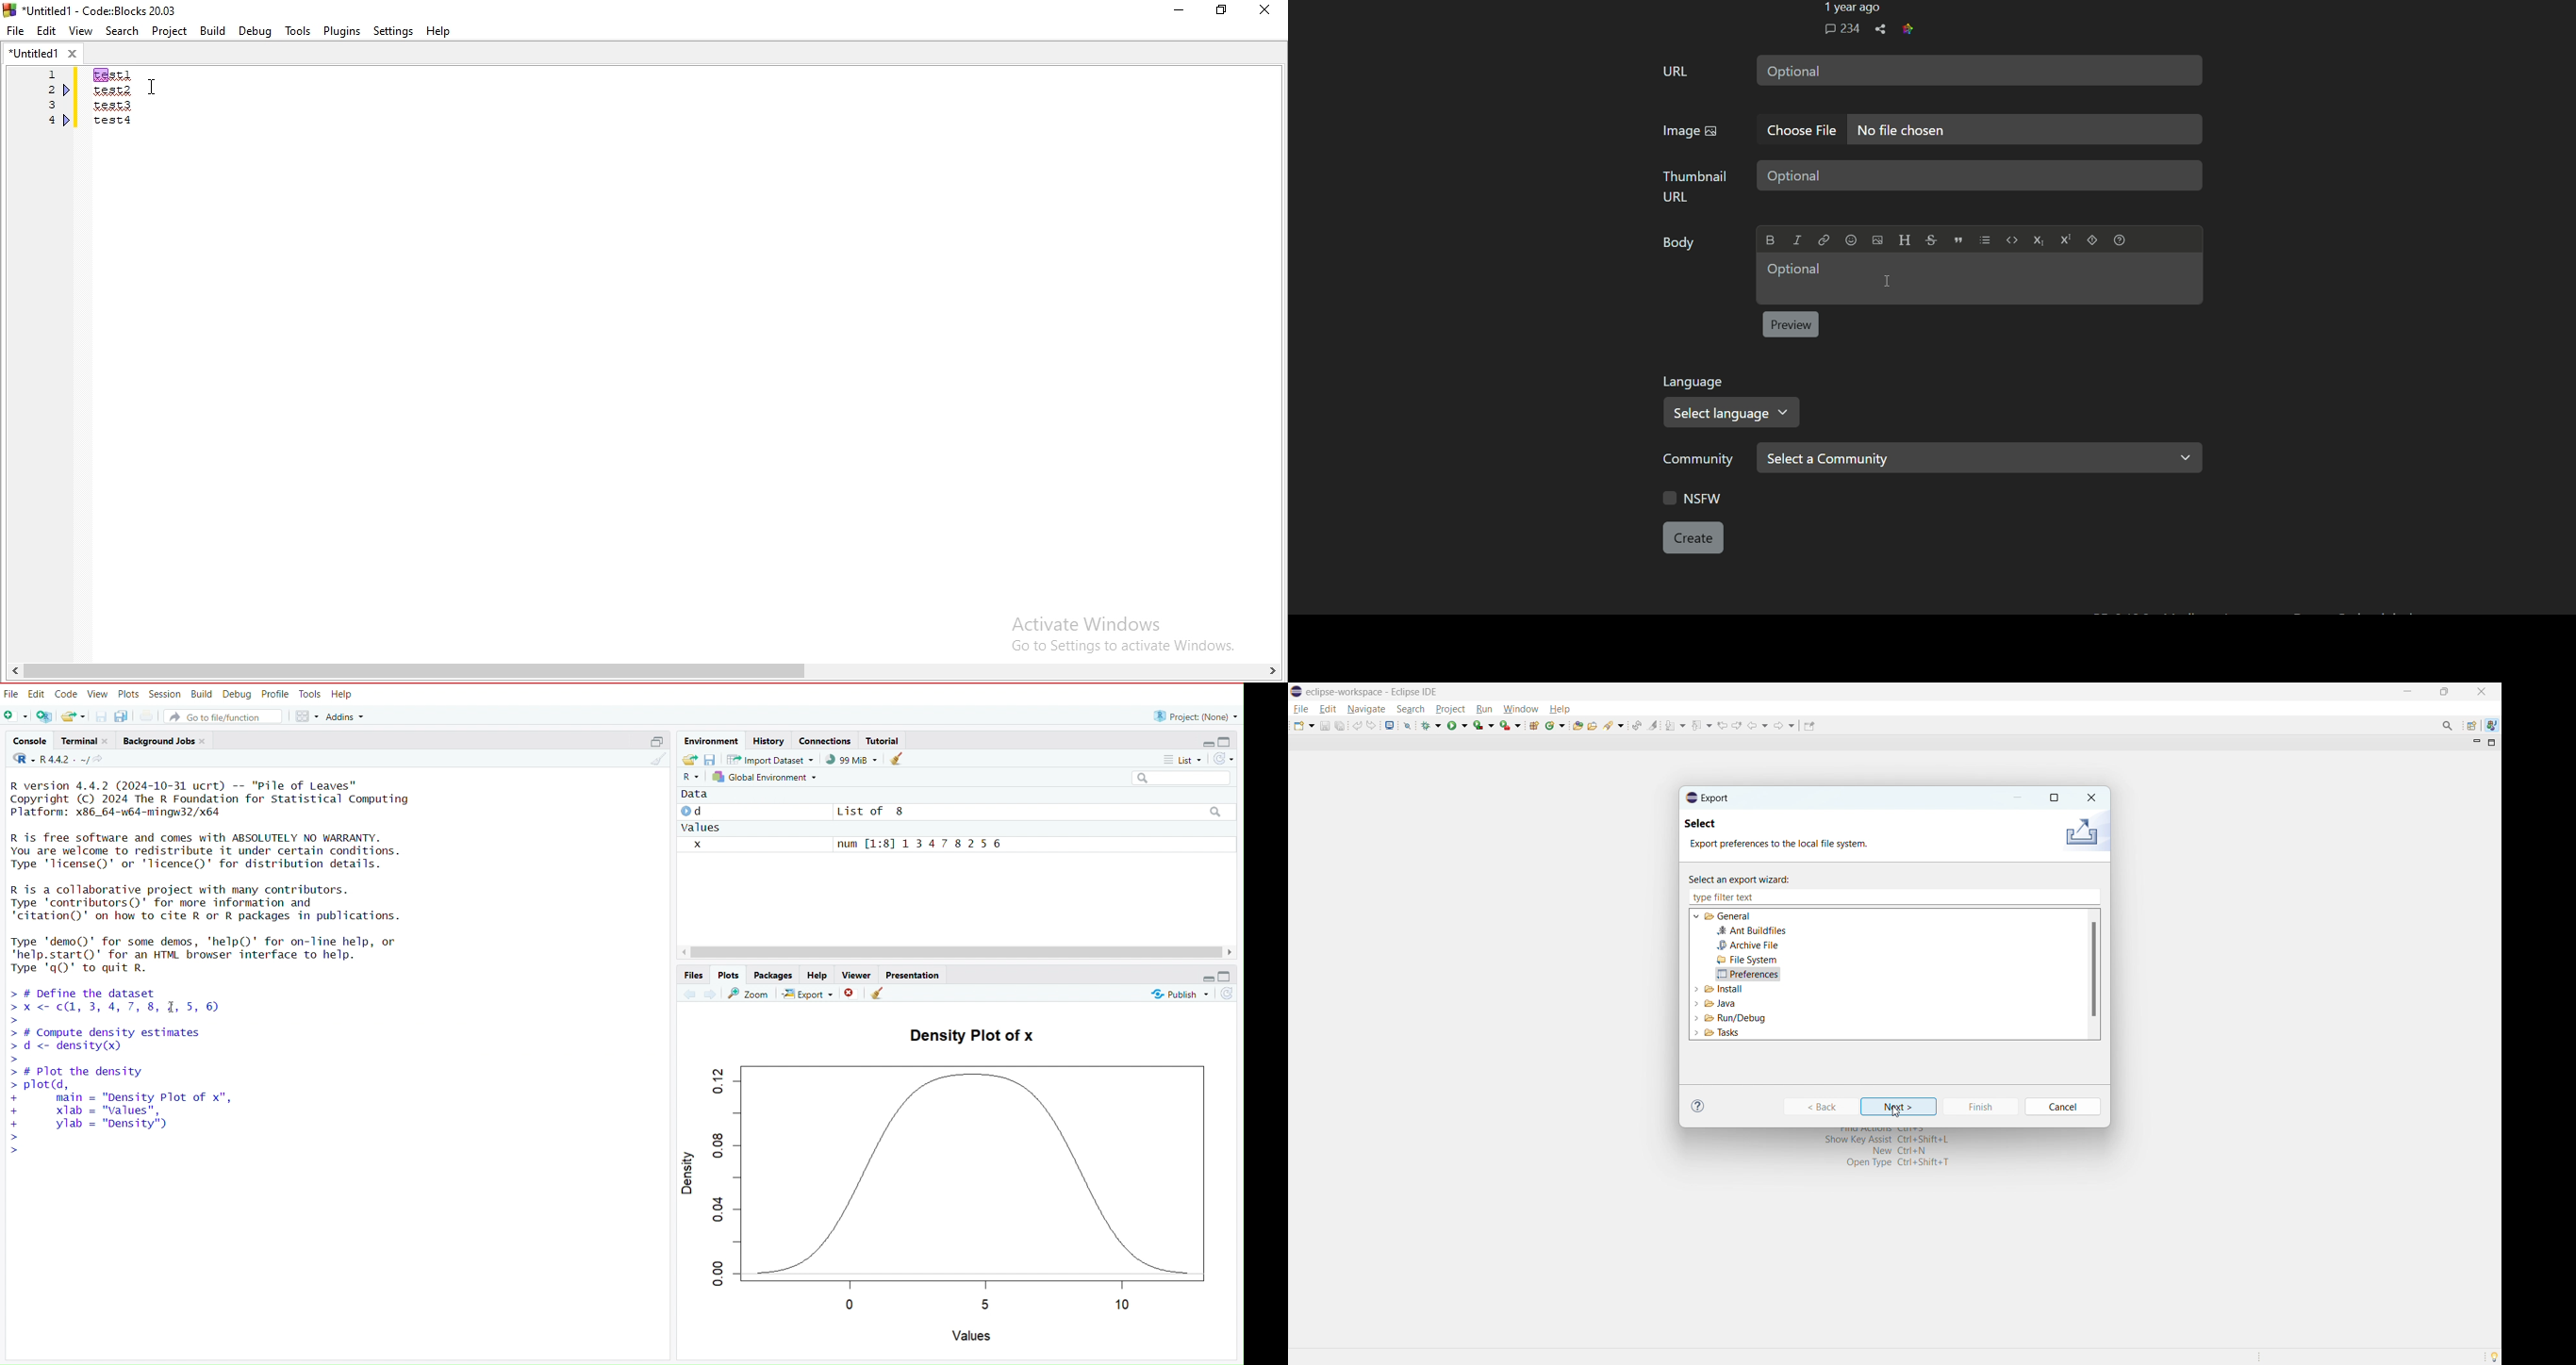 The image size is (2576, 1372). I want to click on maximize, so click(659, 742).